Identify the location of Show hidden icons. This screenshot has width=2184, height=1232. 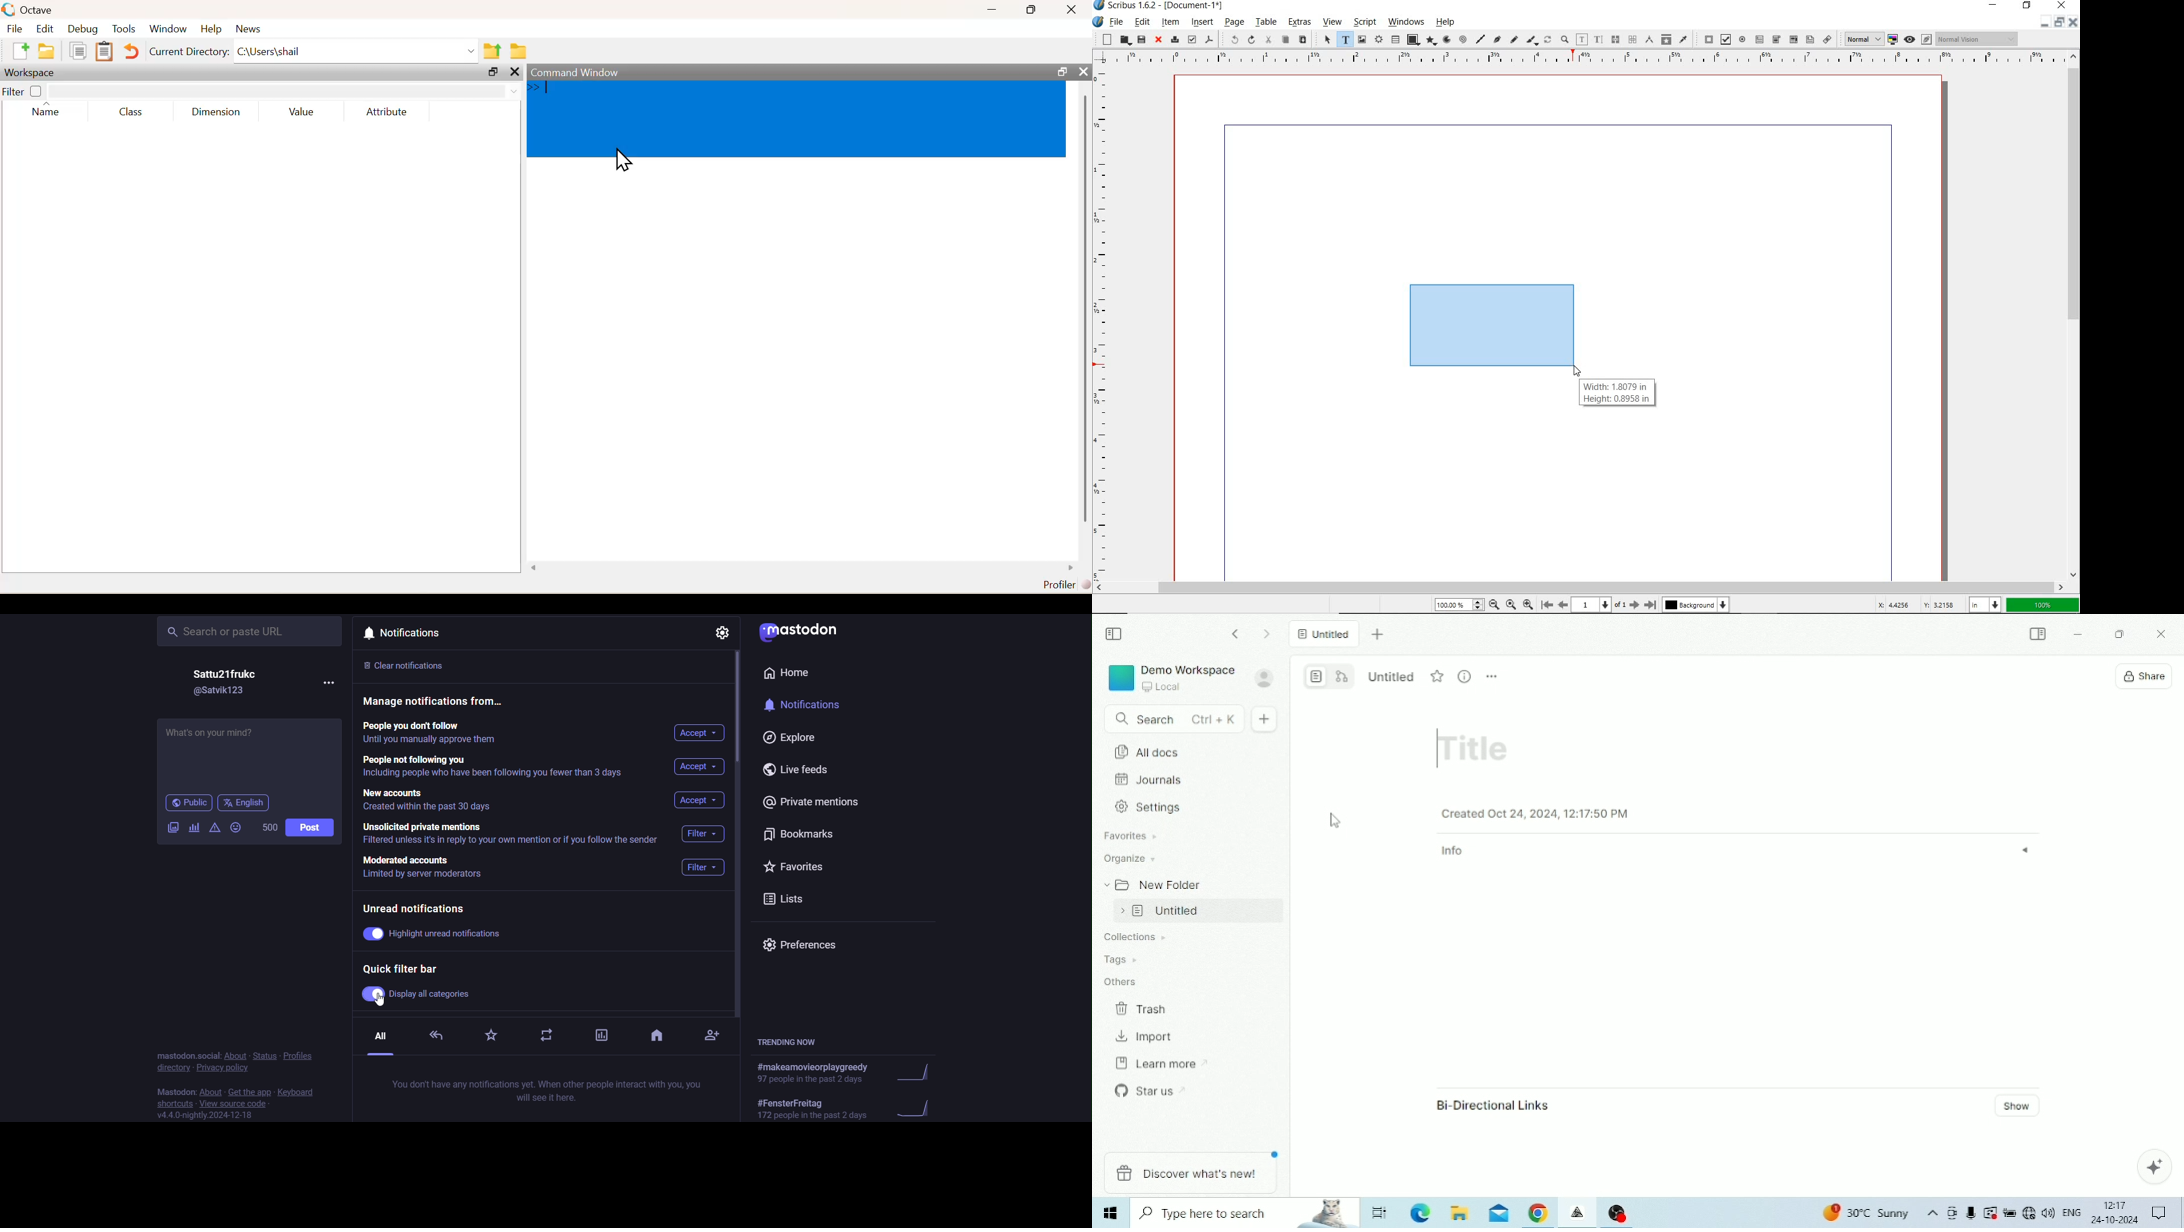
(1933, 1214).